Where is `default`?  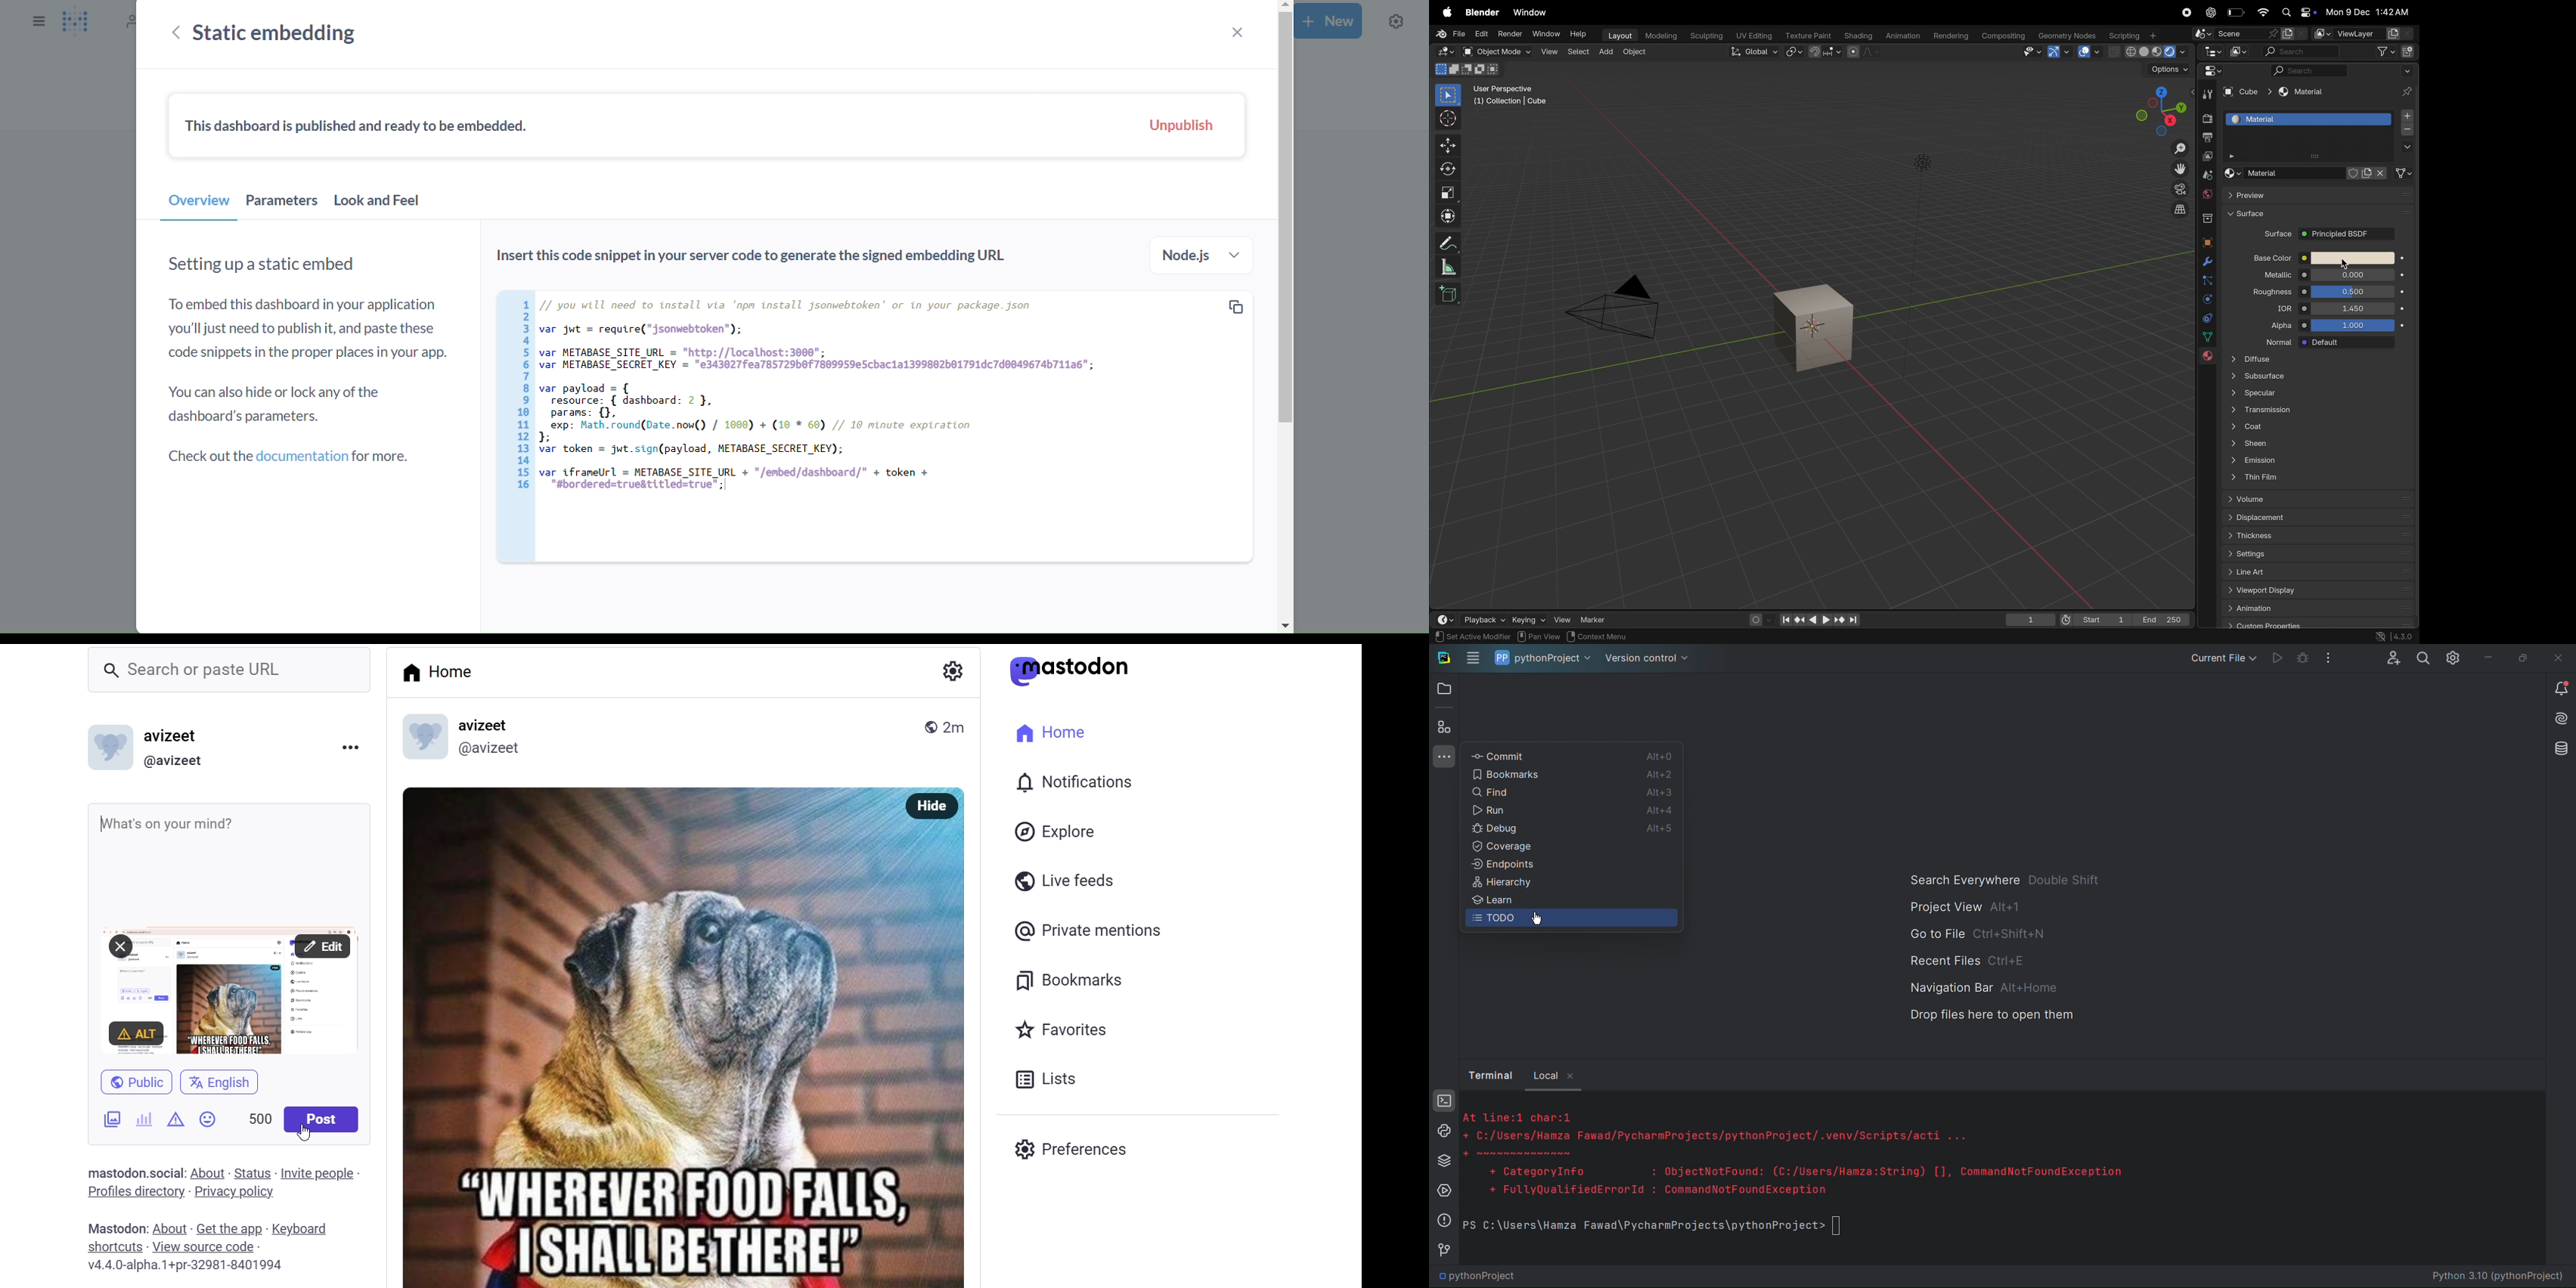 default is located at coordinates (2353, 343).